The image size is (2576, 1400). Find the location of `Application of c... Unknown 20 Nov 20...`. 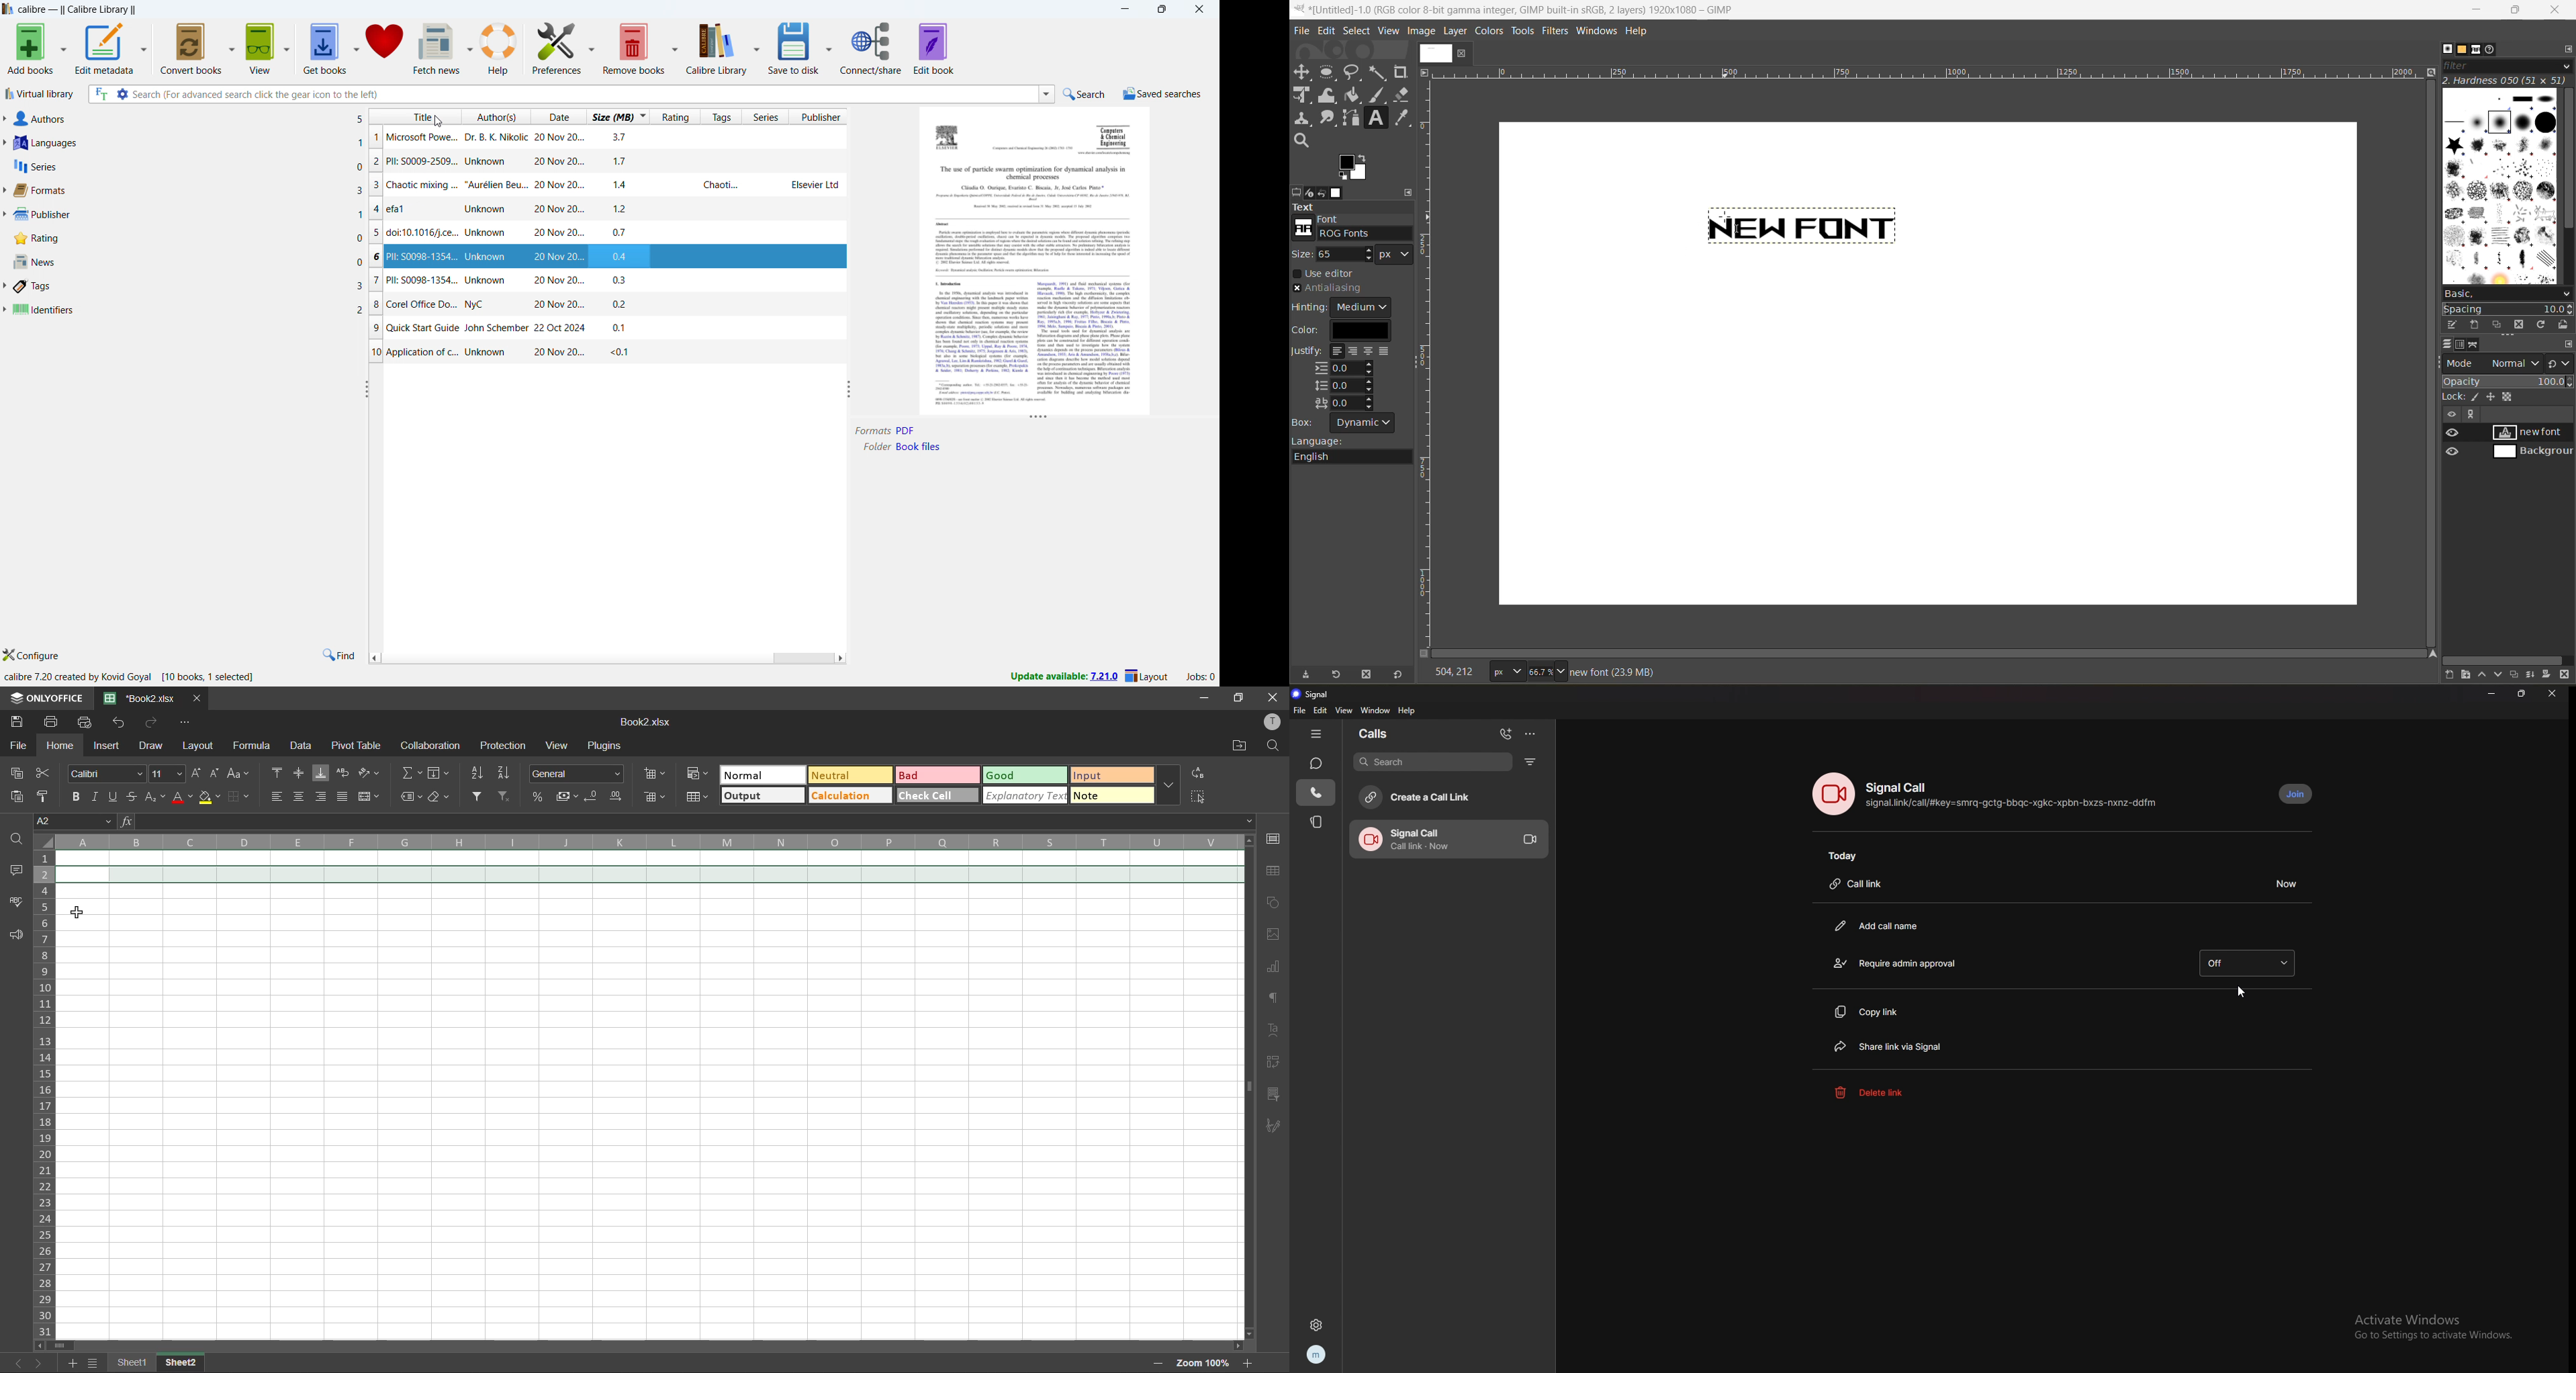

Application of c... Unknown 20 Nov 20... is located at coordinates (487, 353).